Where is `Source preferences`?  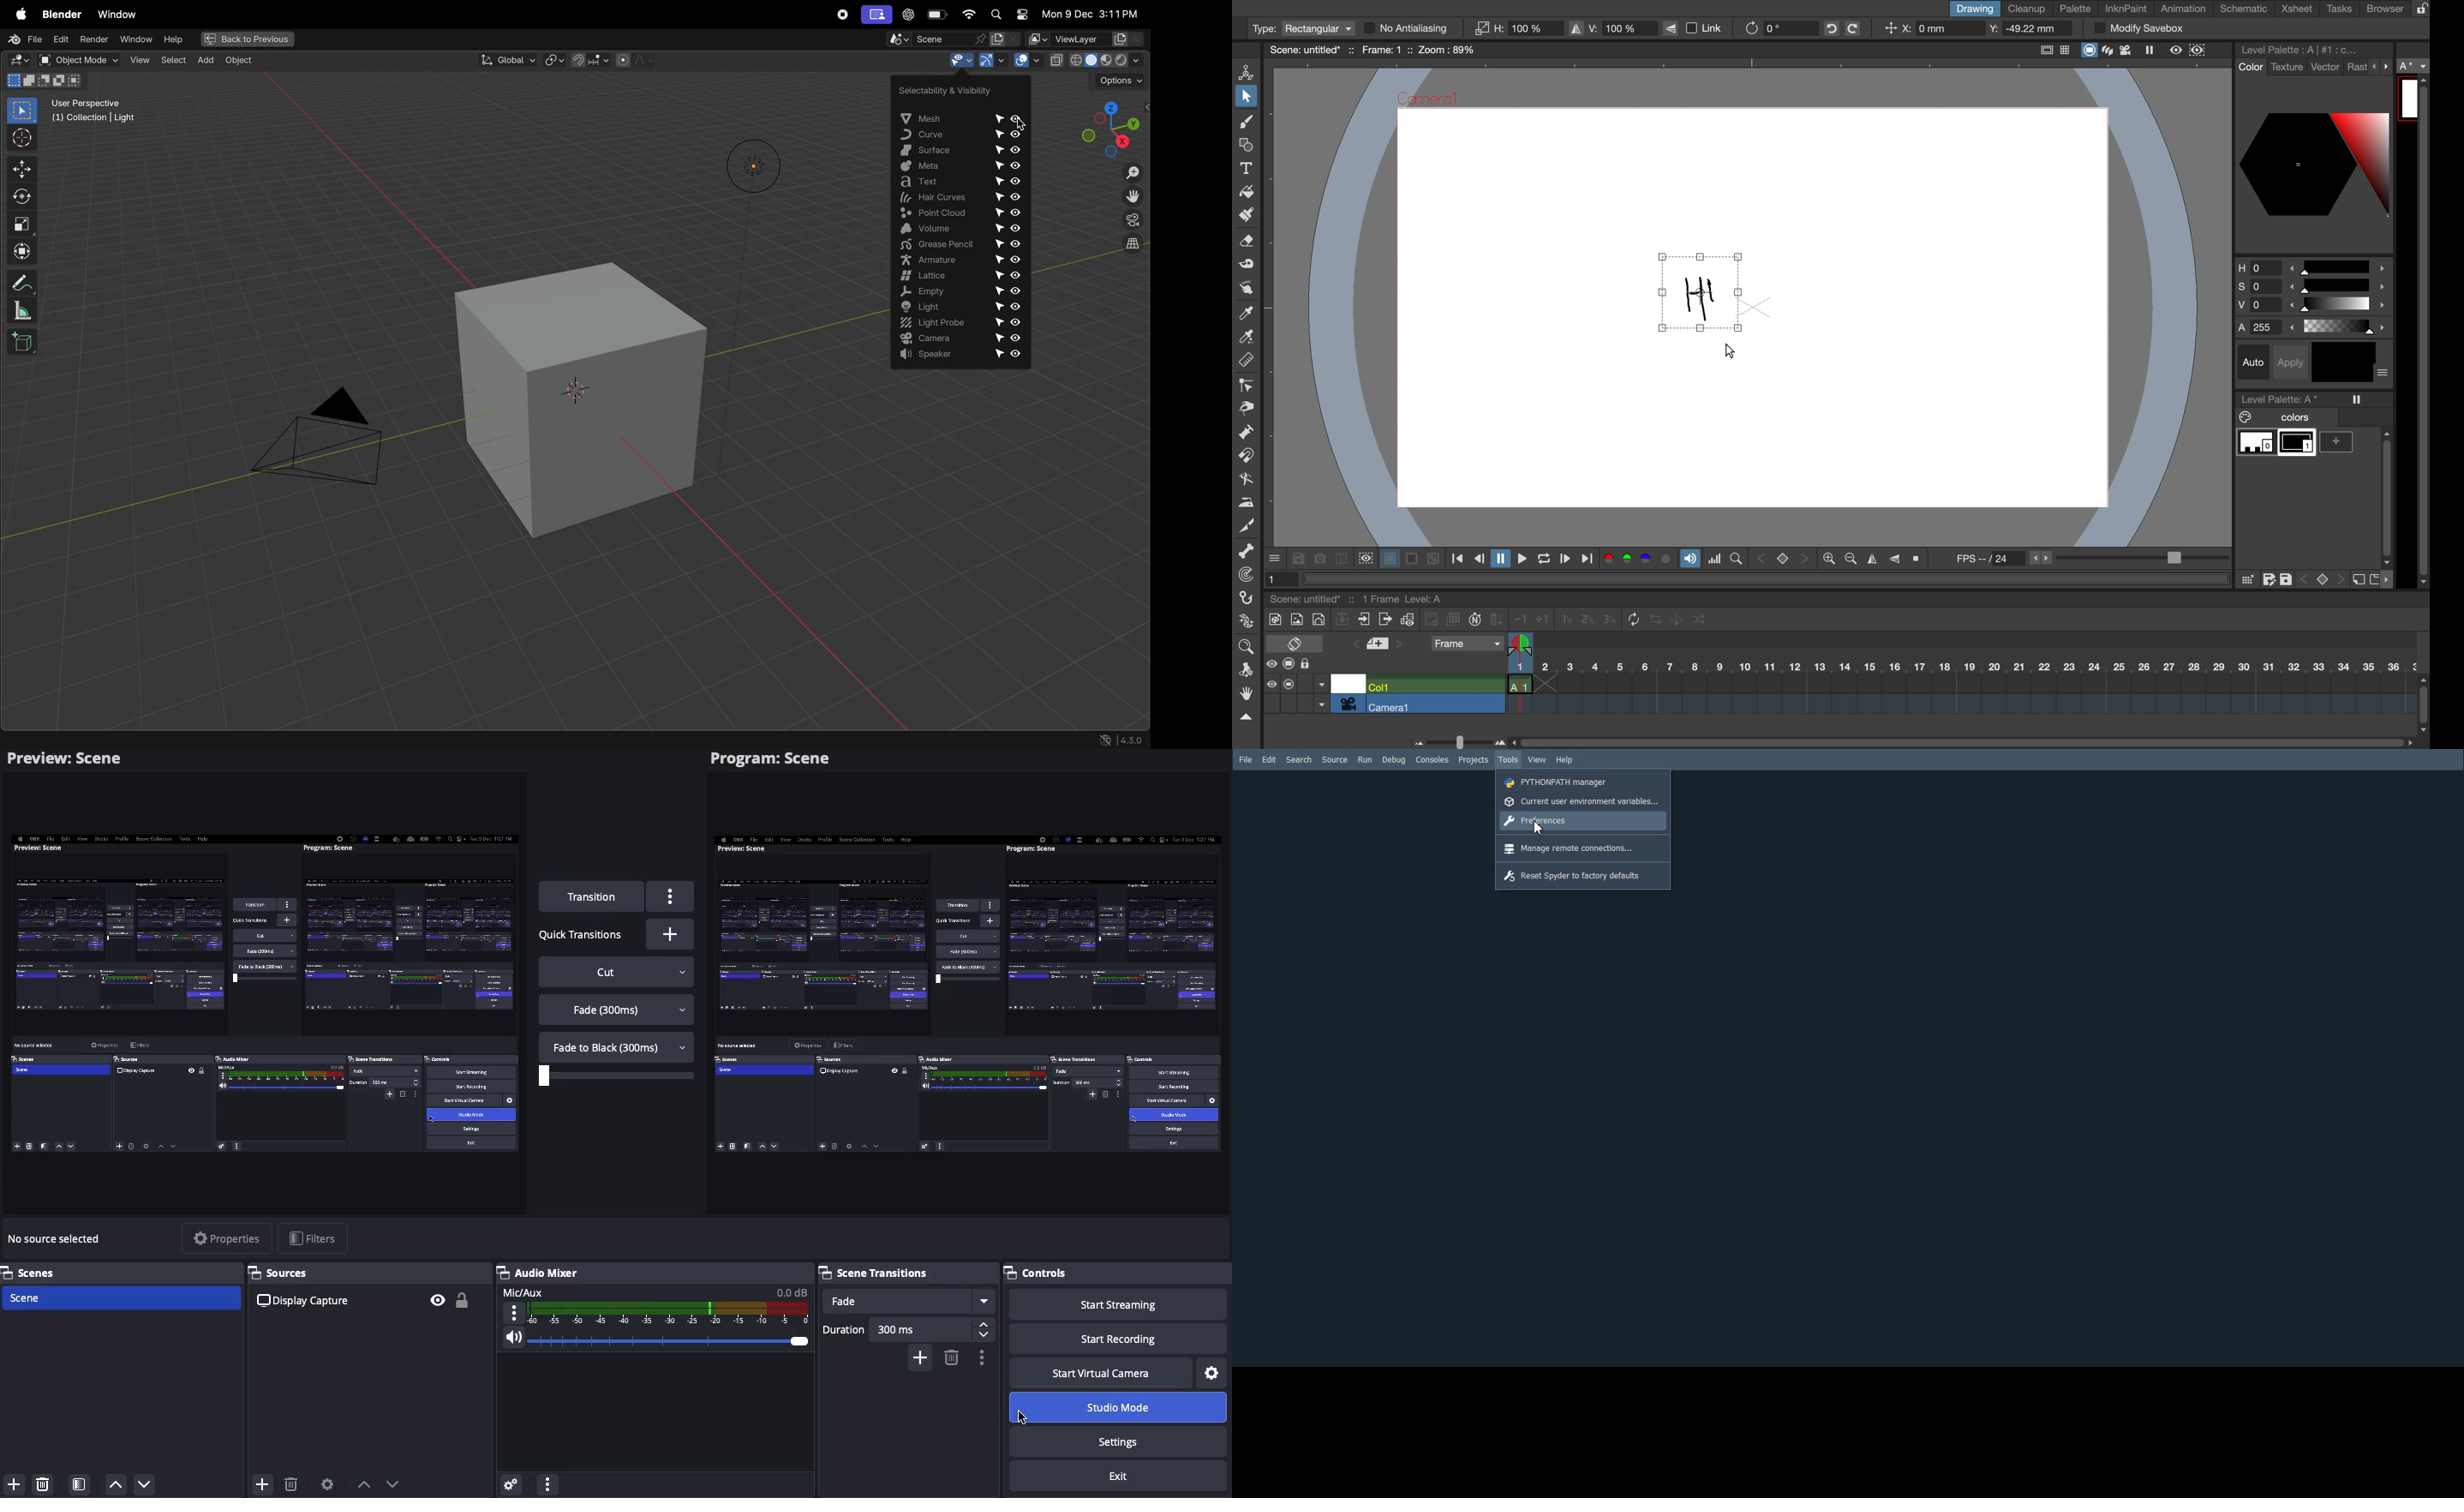 Source preferences is located at coordinates (326, 1484).